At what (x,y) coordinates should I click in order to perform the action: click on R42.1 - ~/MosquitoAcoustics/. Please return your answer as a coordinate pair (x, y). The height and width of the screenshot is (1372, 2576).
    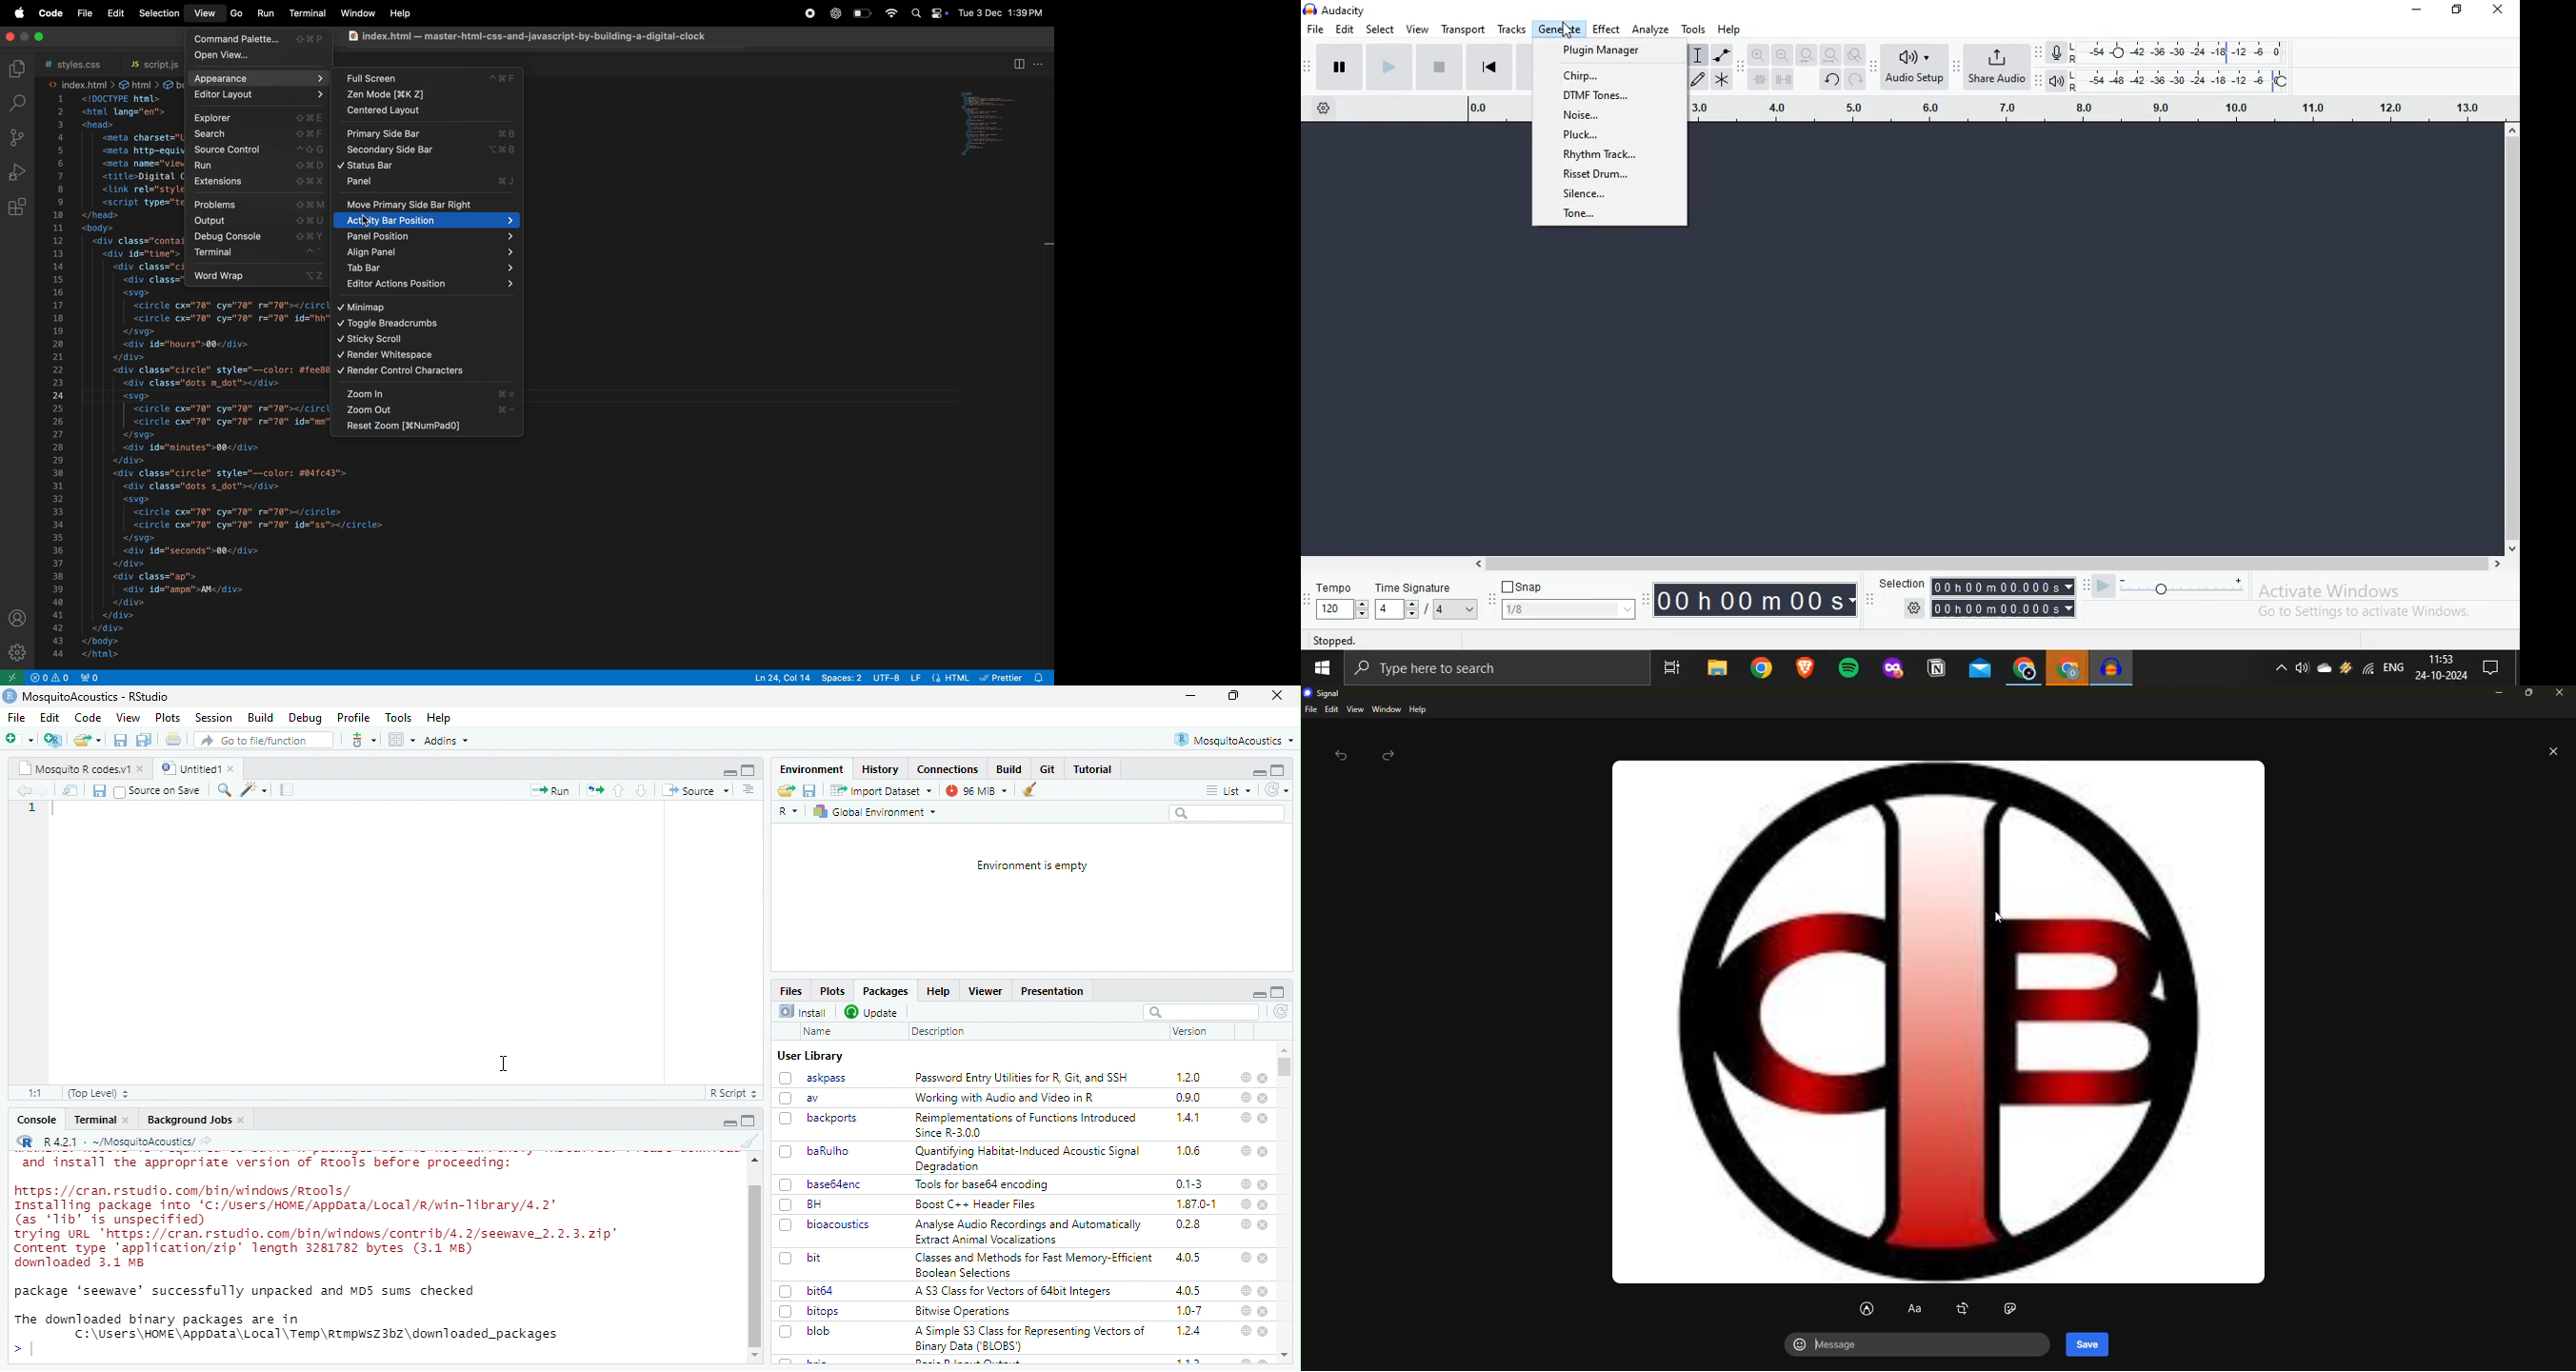
    Looking at the image, I should click on (117, 1142).